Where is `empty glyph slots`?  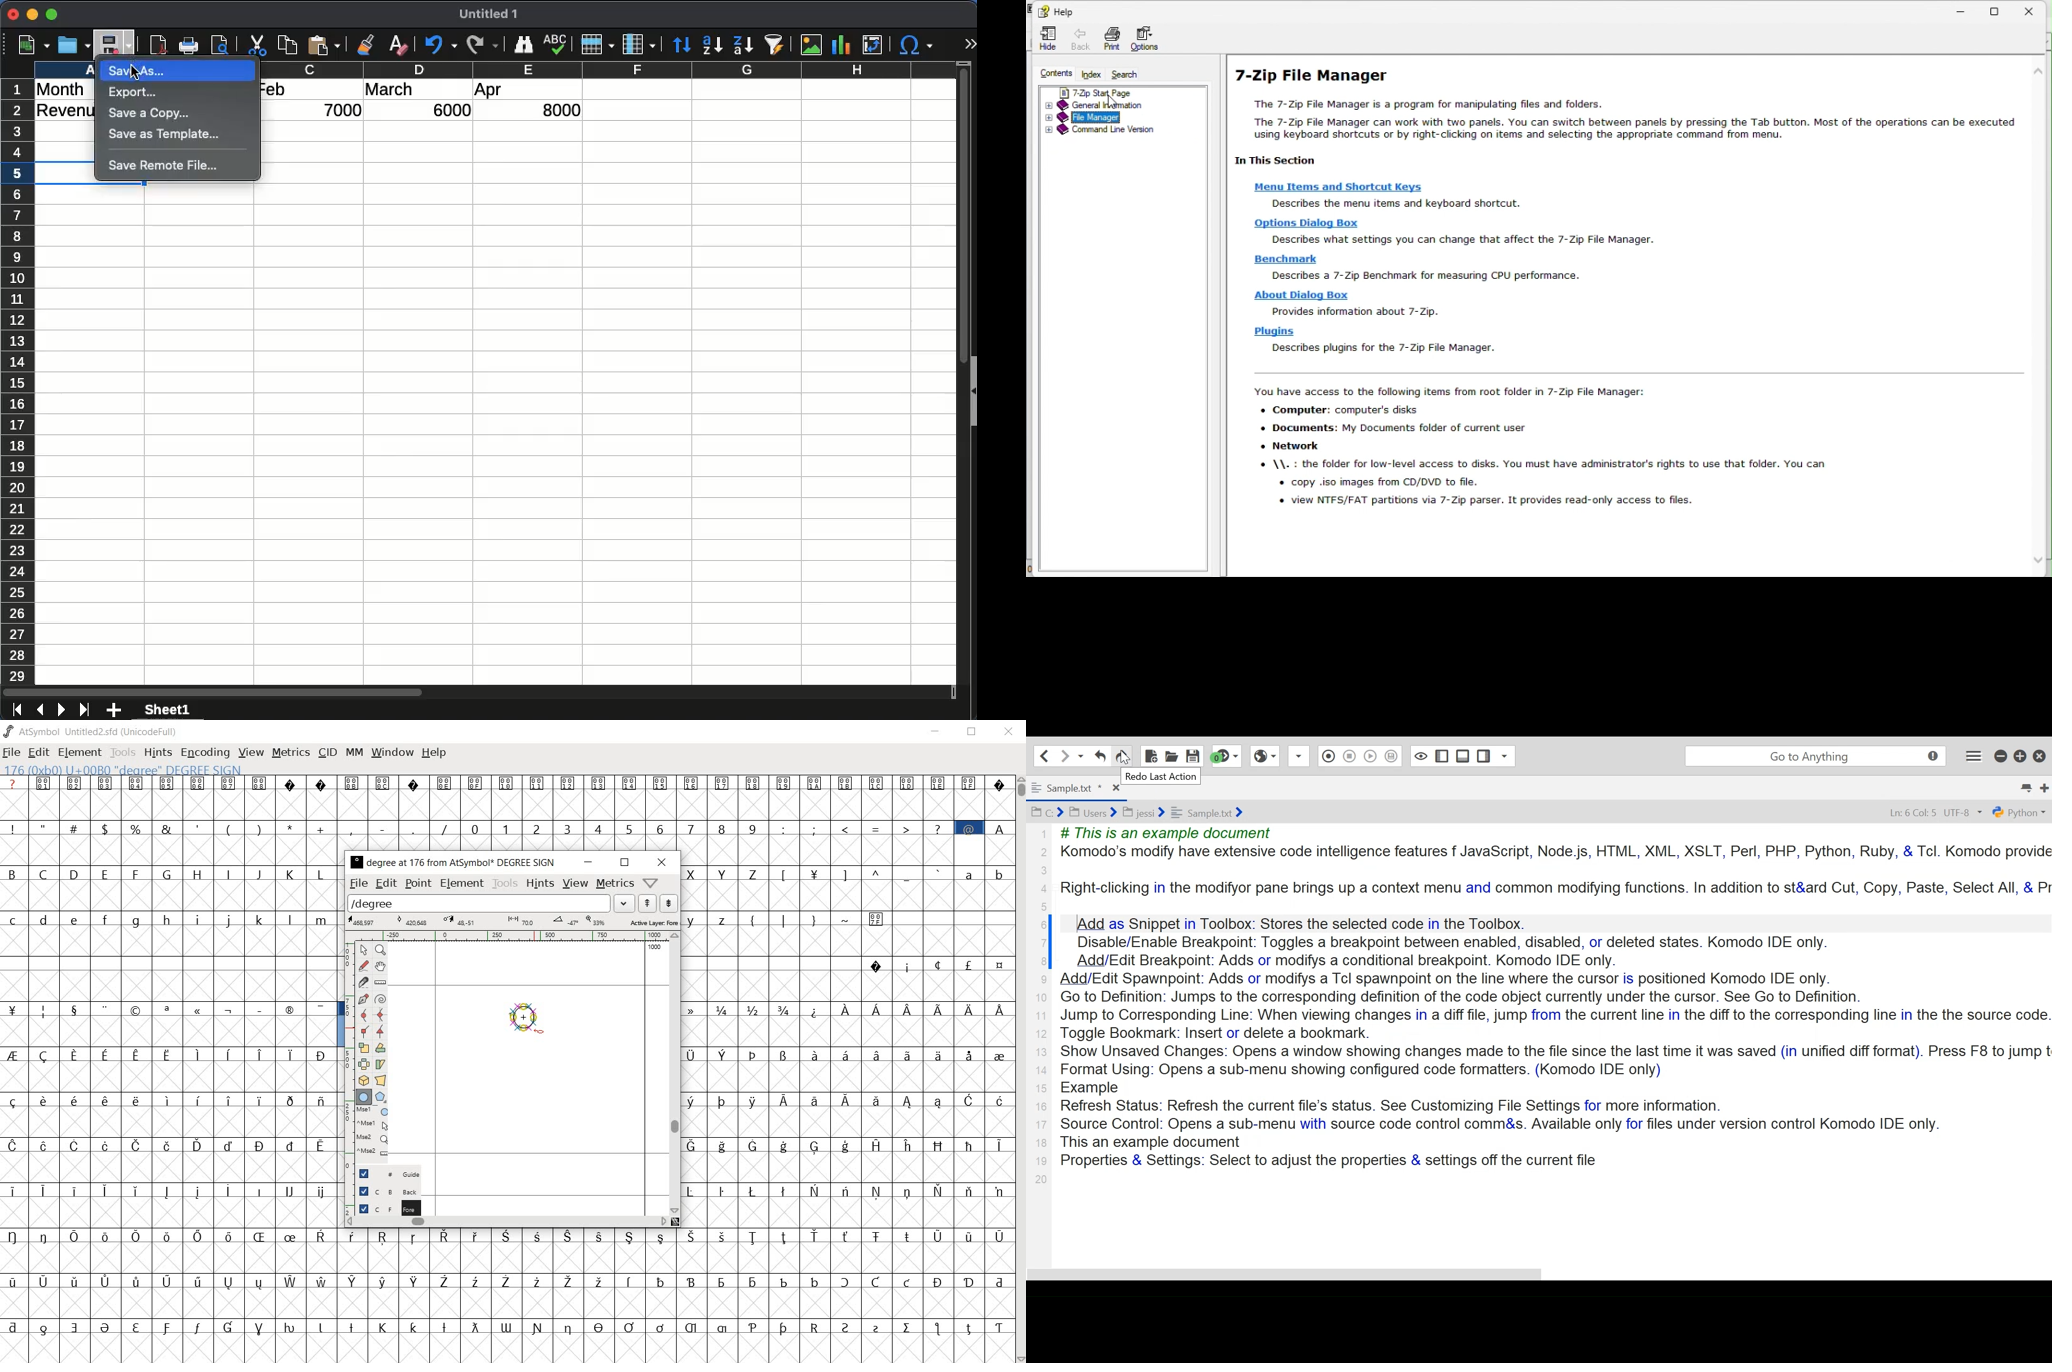 empty glyph slots is located at coordinates (167, 1075).